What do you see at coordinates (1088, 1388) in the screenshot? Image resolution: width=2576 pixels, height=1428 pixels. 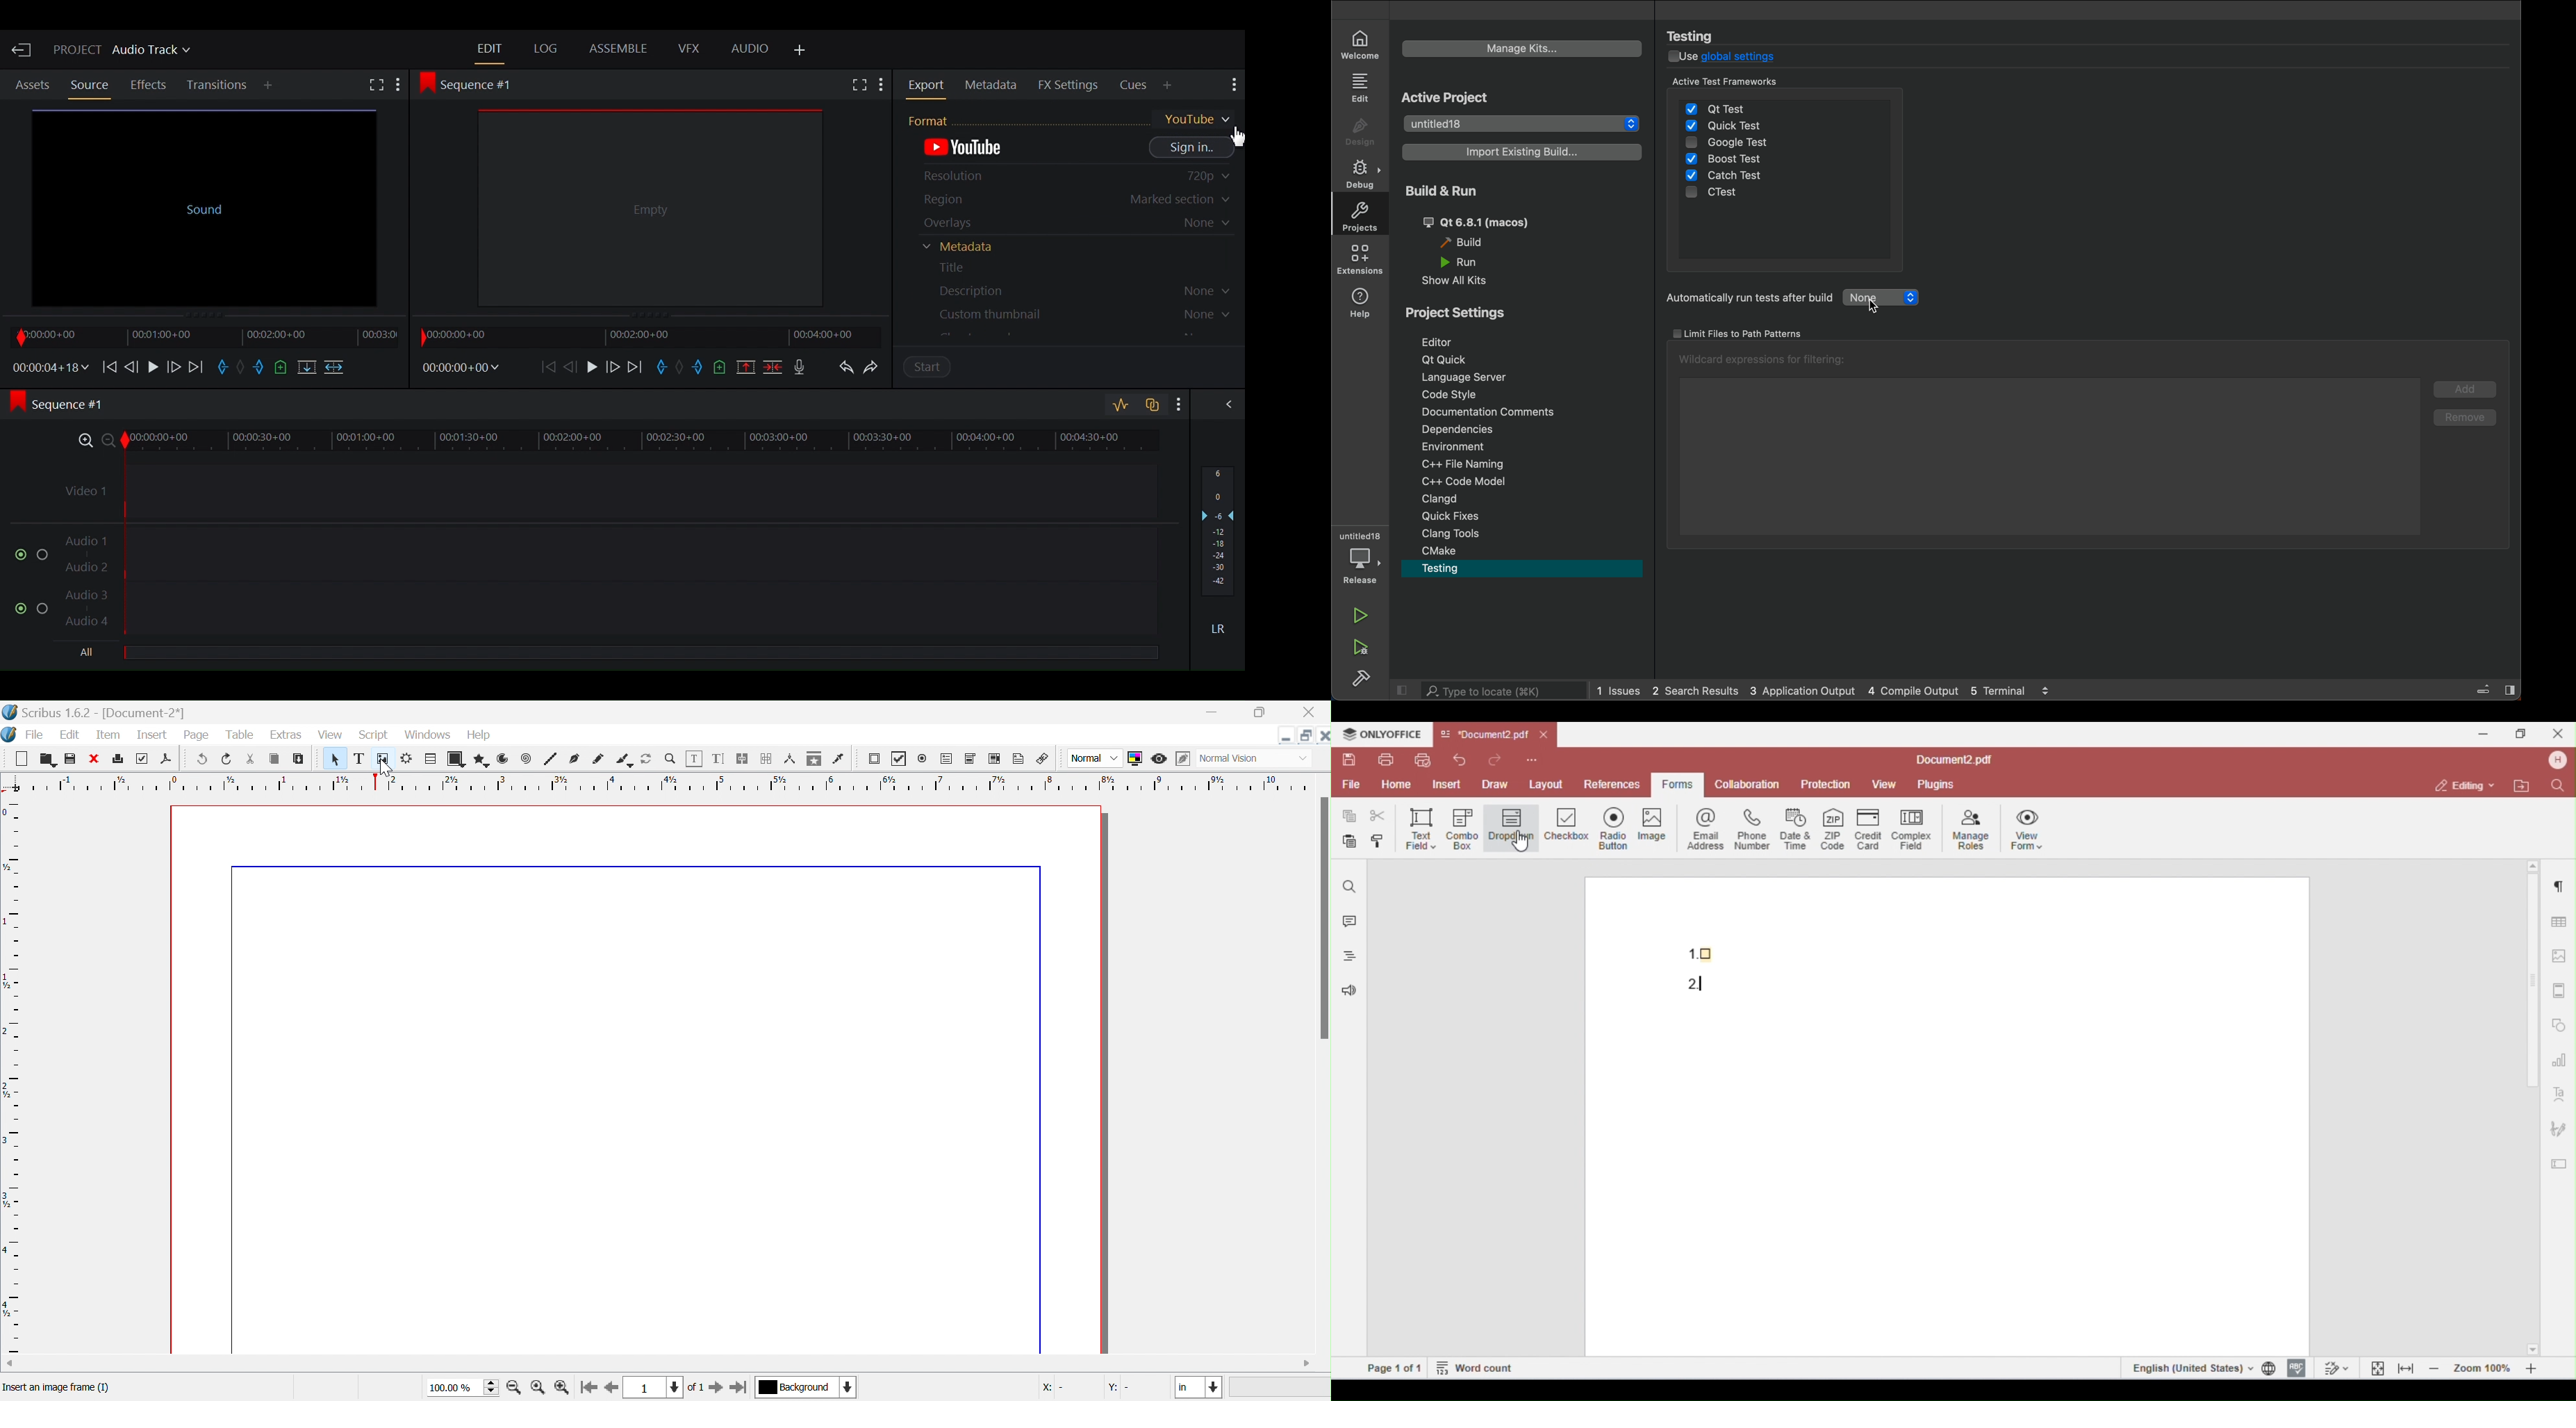 I see `coordinates` at bounding box center [1088, 1388].